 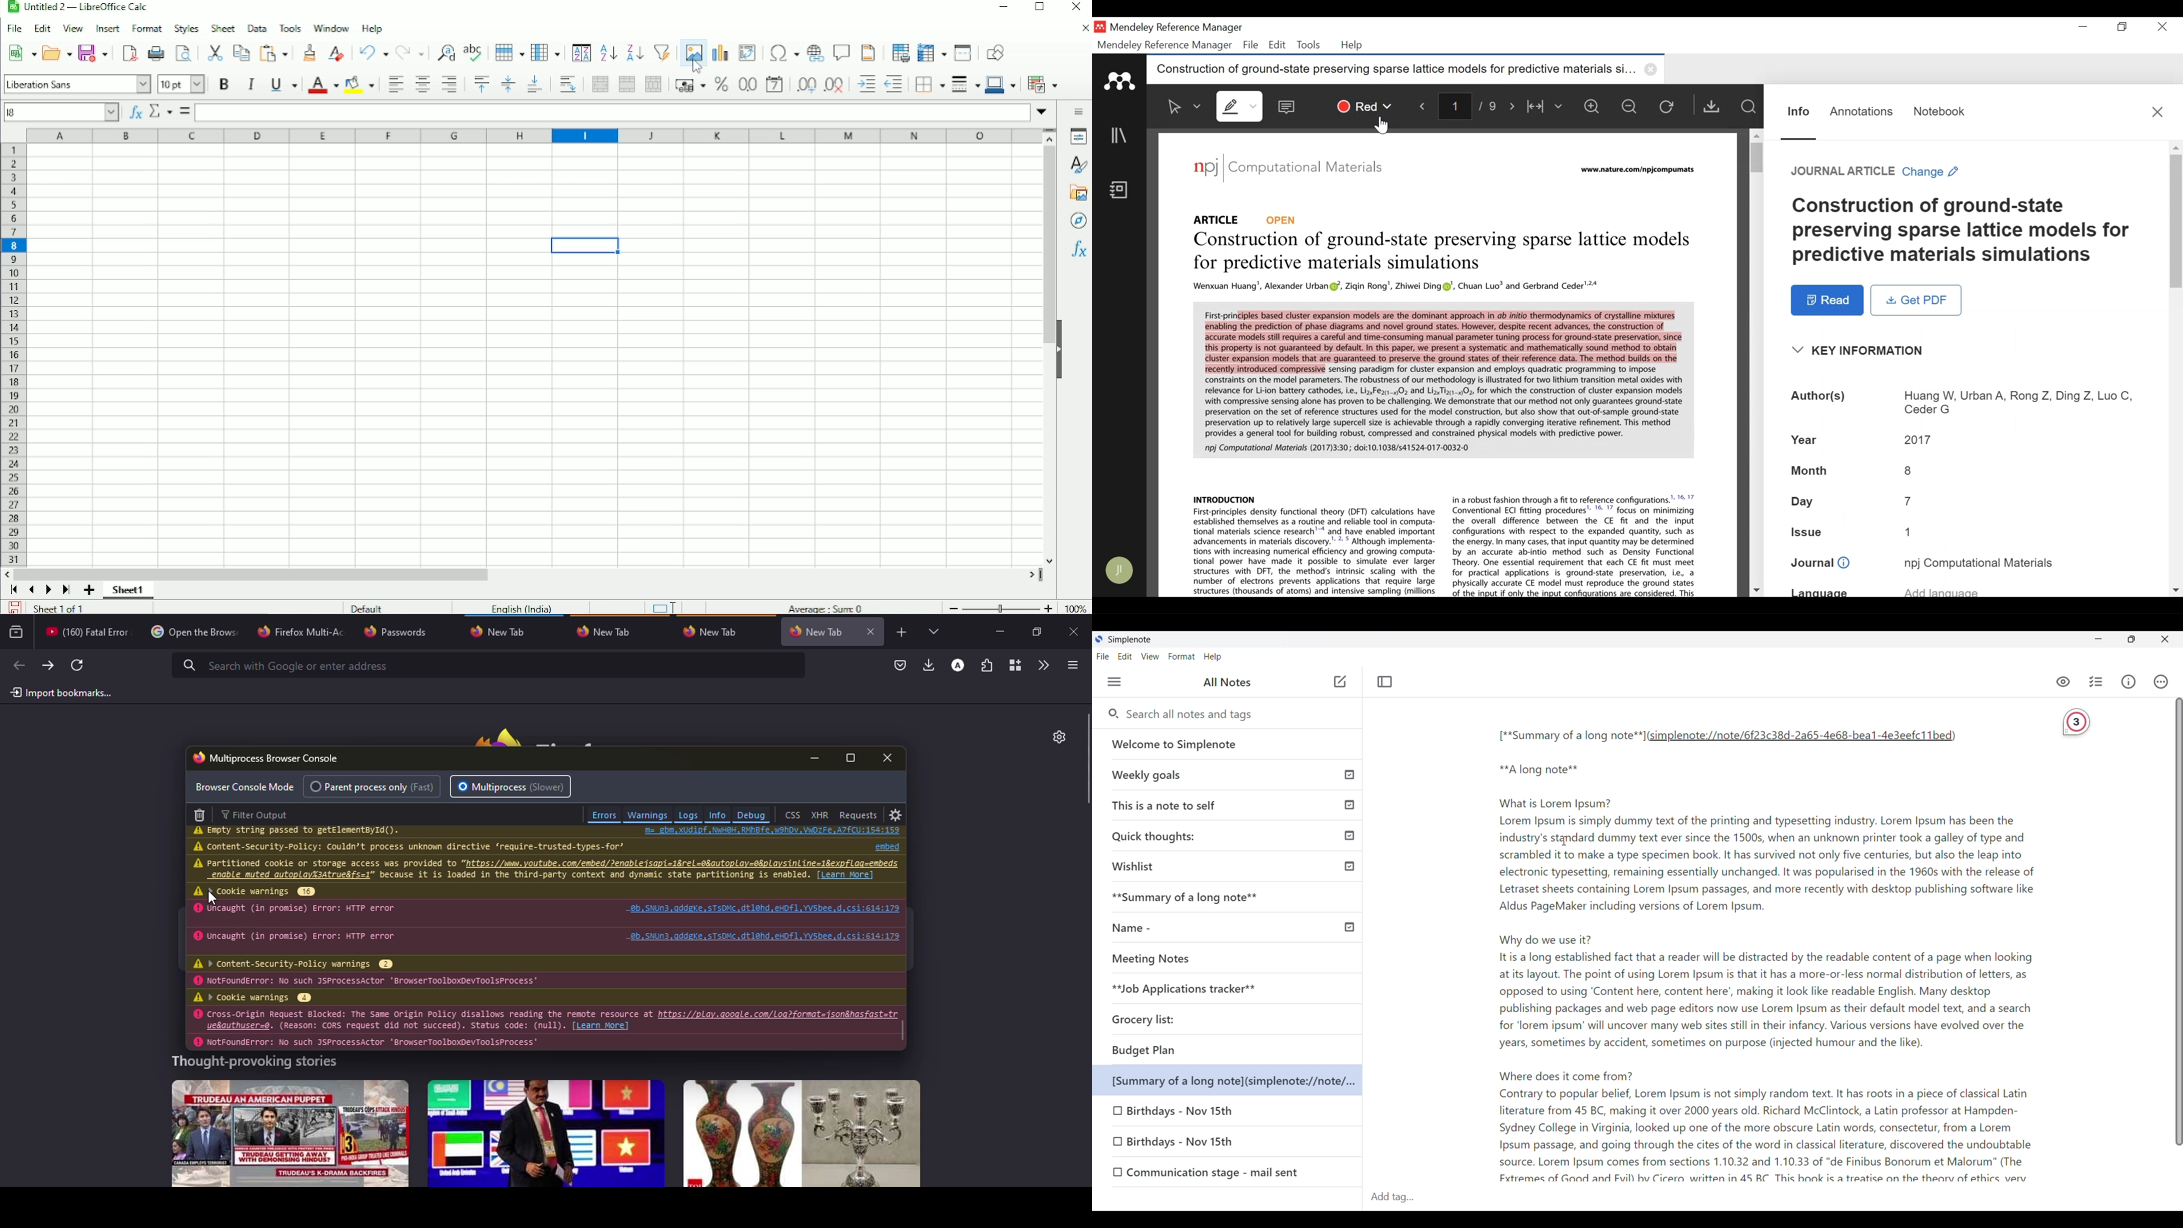 What do you see at coordinates (1232, 835) in the screenshot?
I see `Quick thoughts:` at bounding box center [1232, 835].